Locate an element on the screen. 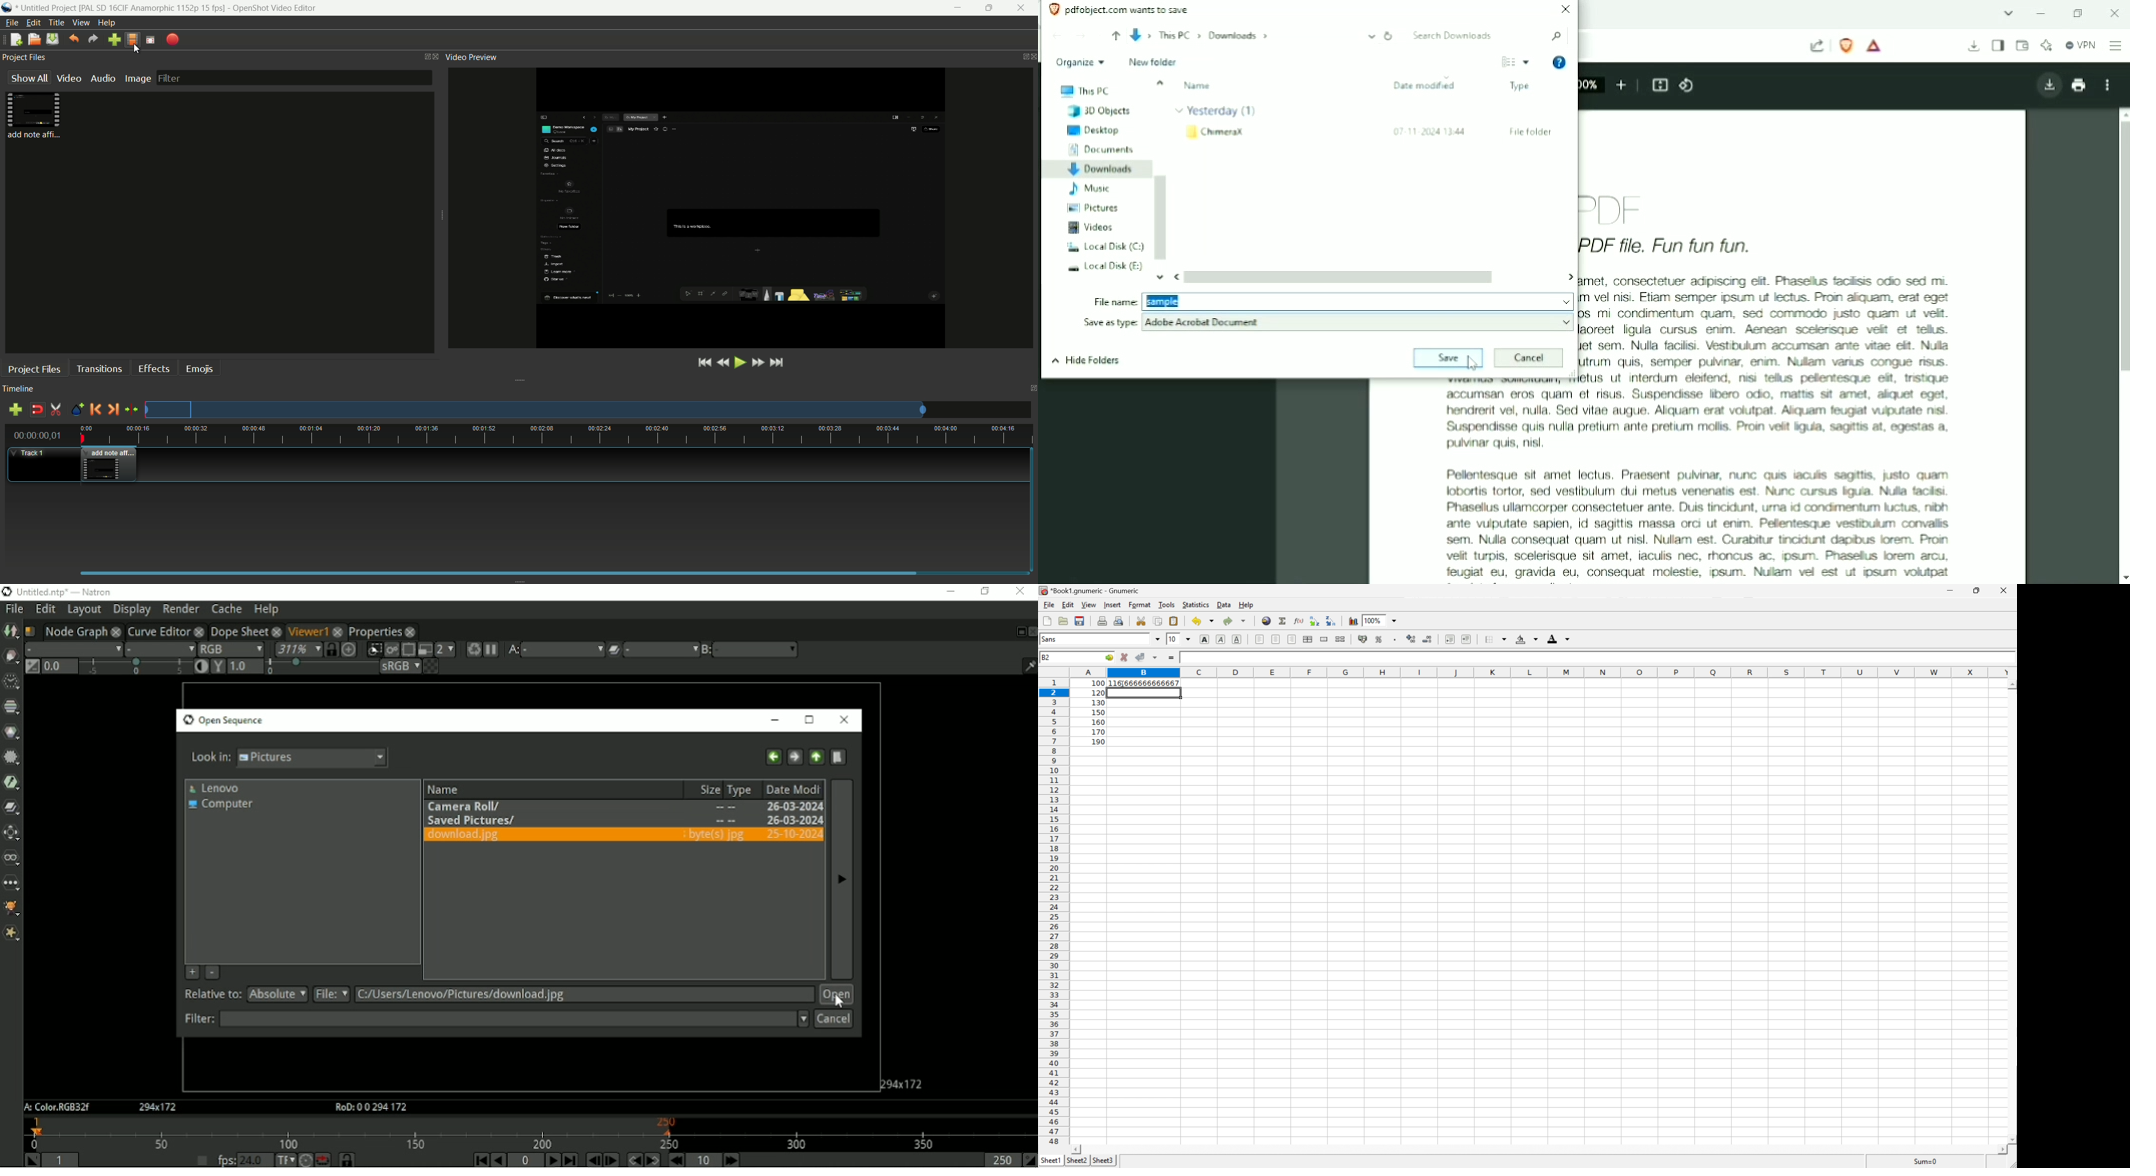 The image size is (2156, 1176). jump to start is located at coordinates (705, 363).